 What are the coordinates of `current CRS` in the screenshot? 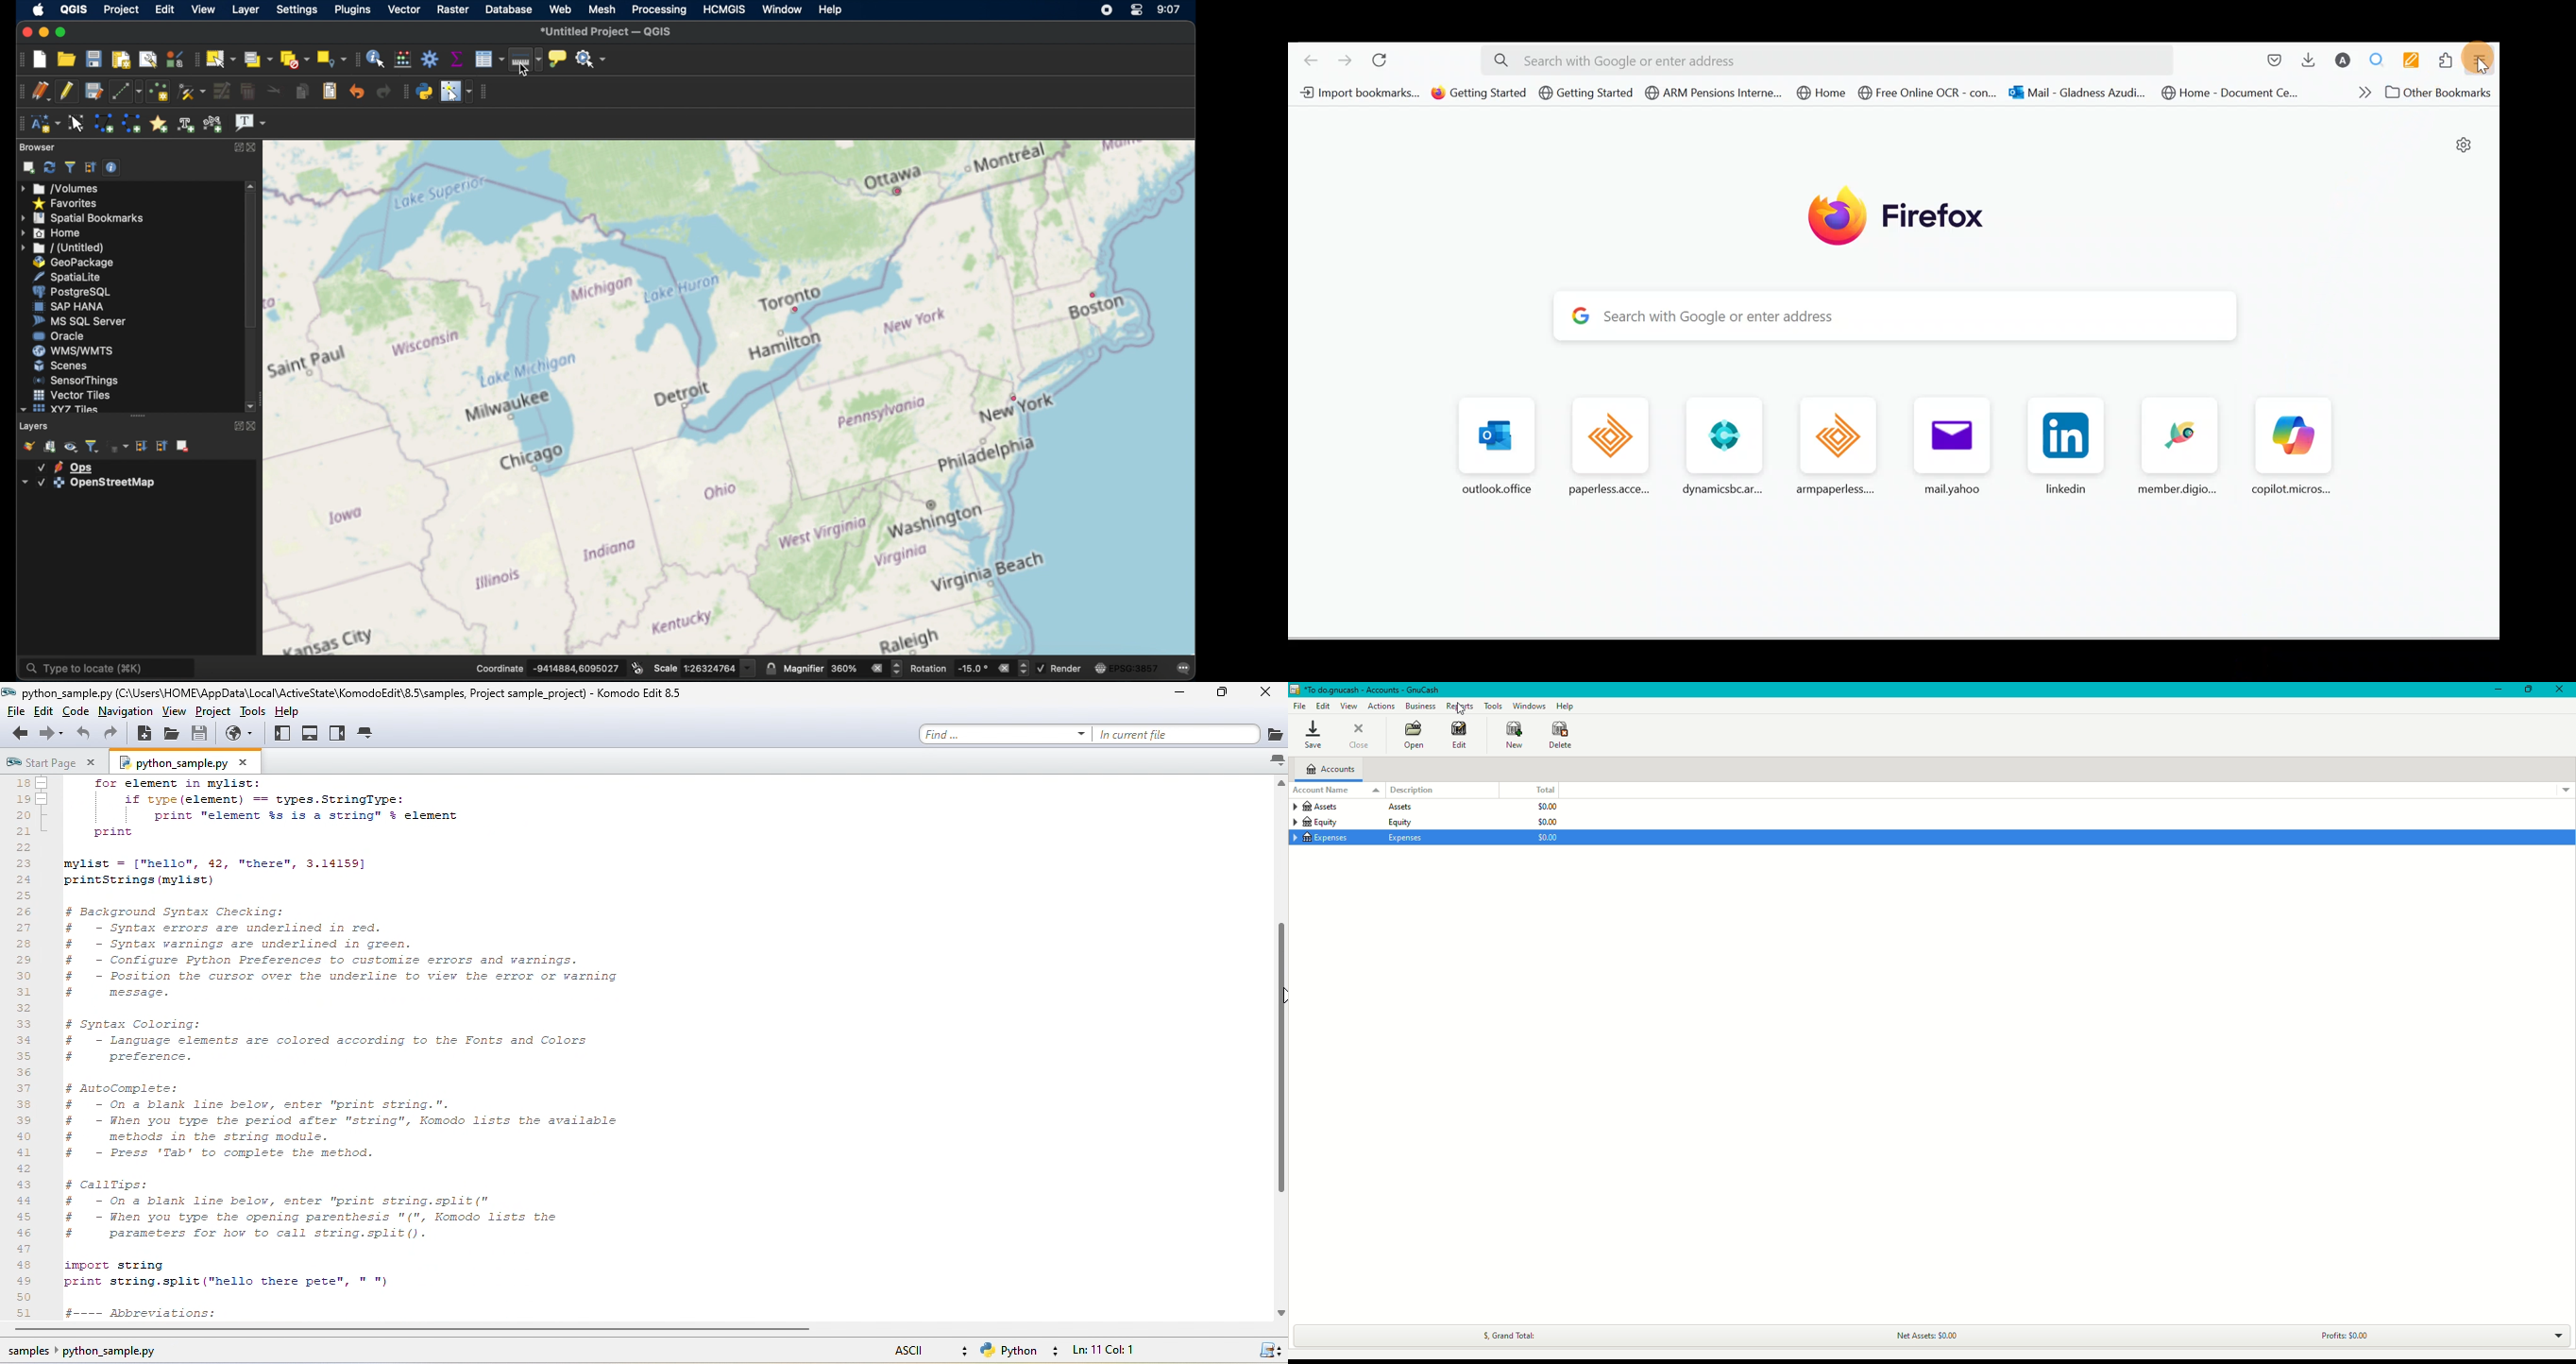 It's located at (1127, 666).